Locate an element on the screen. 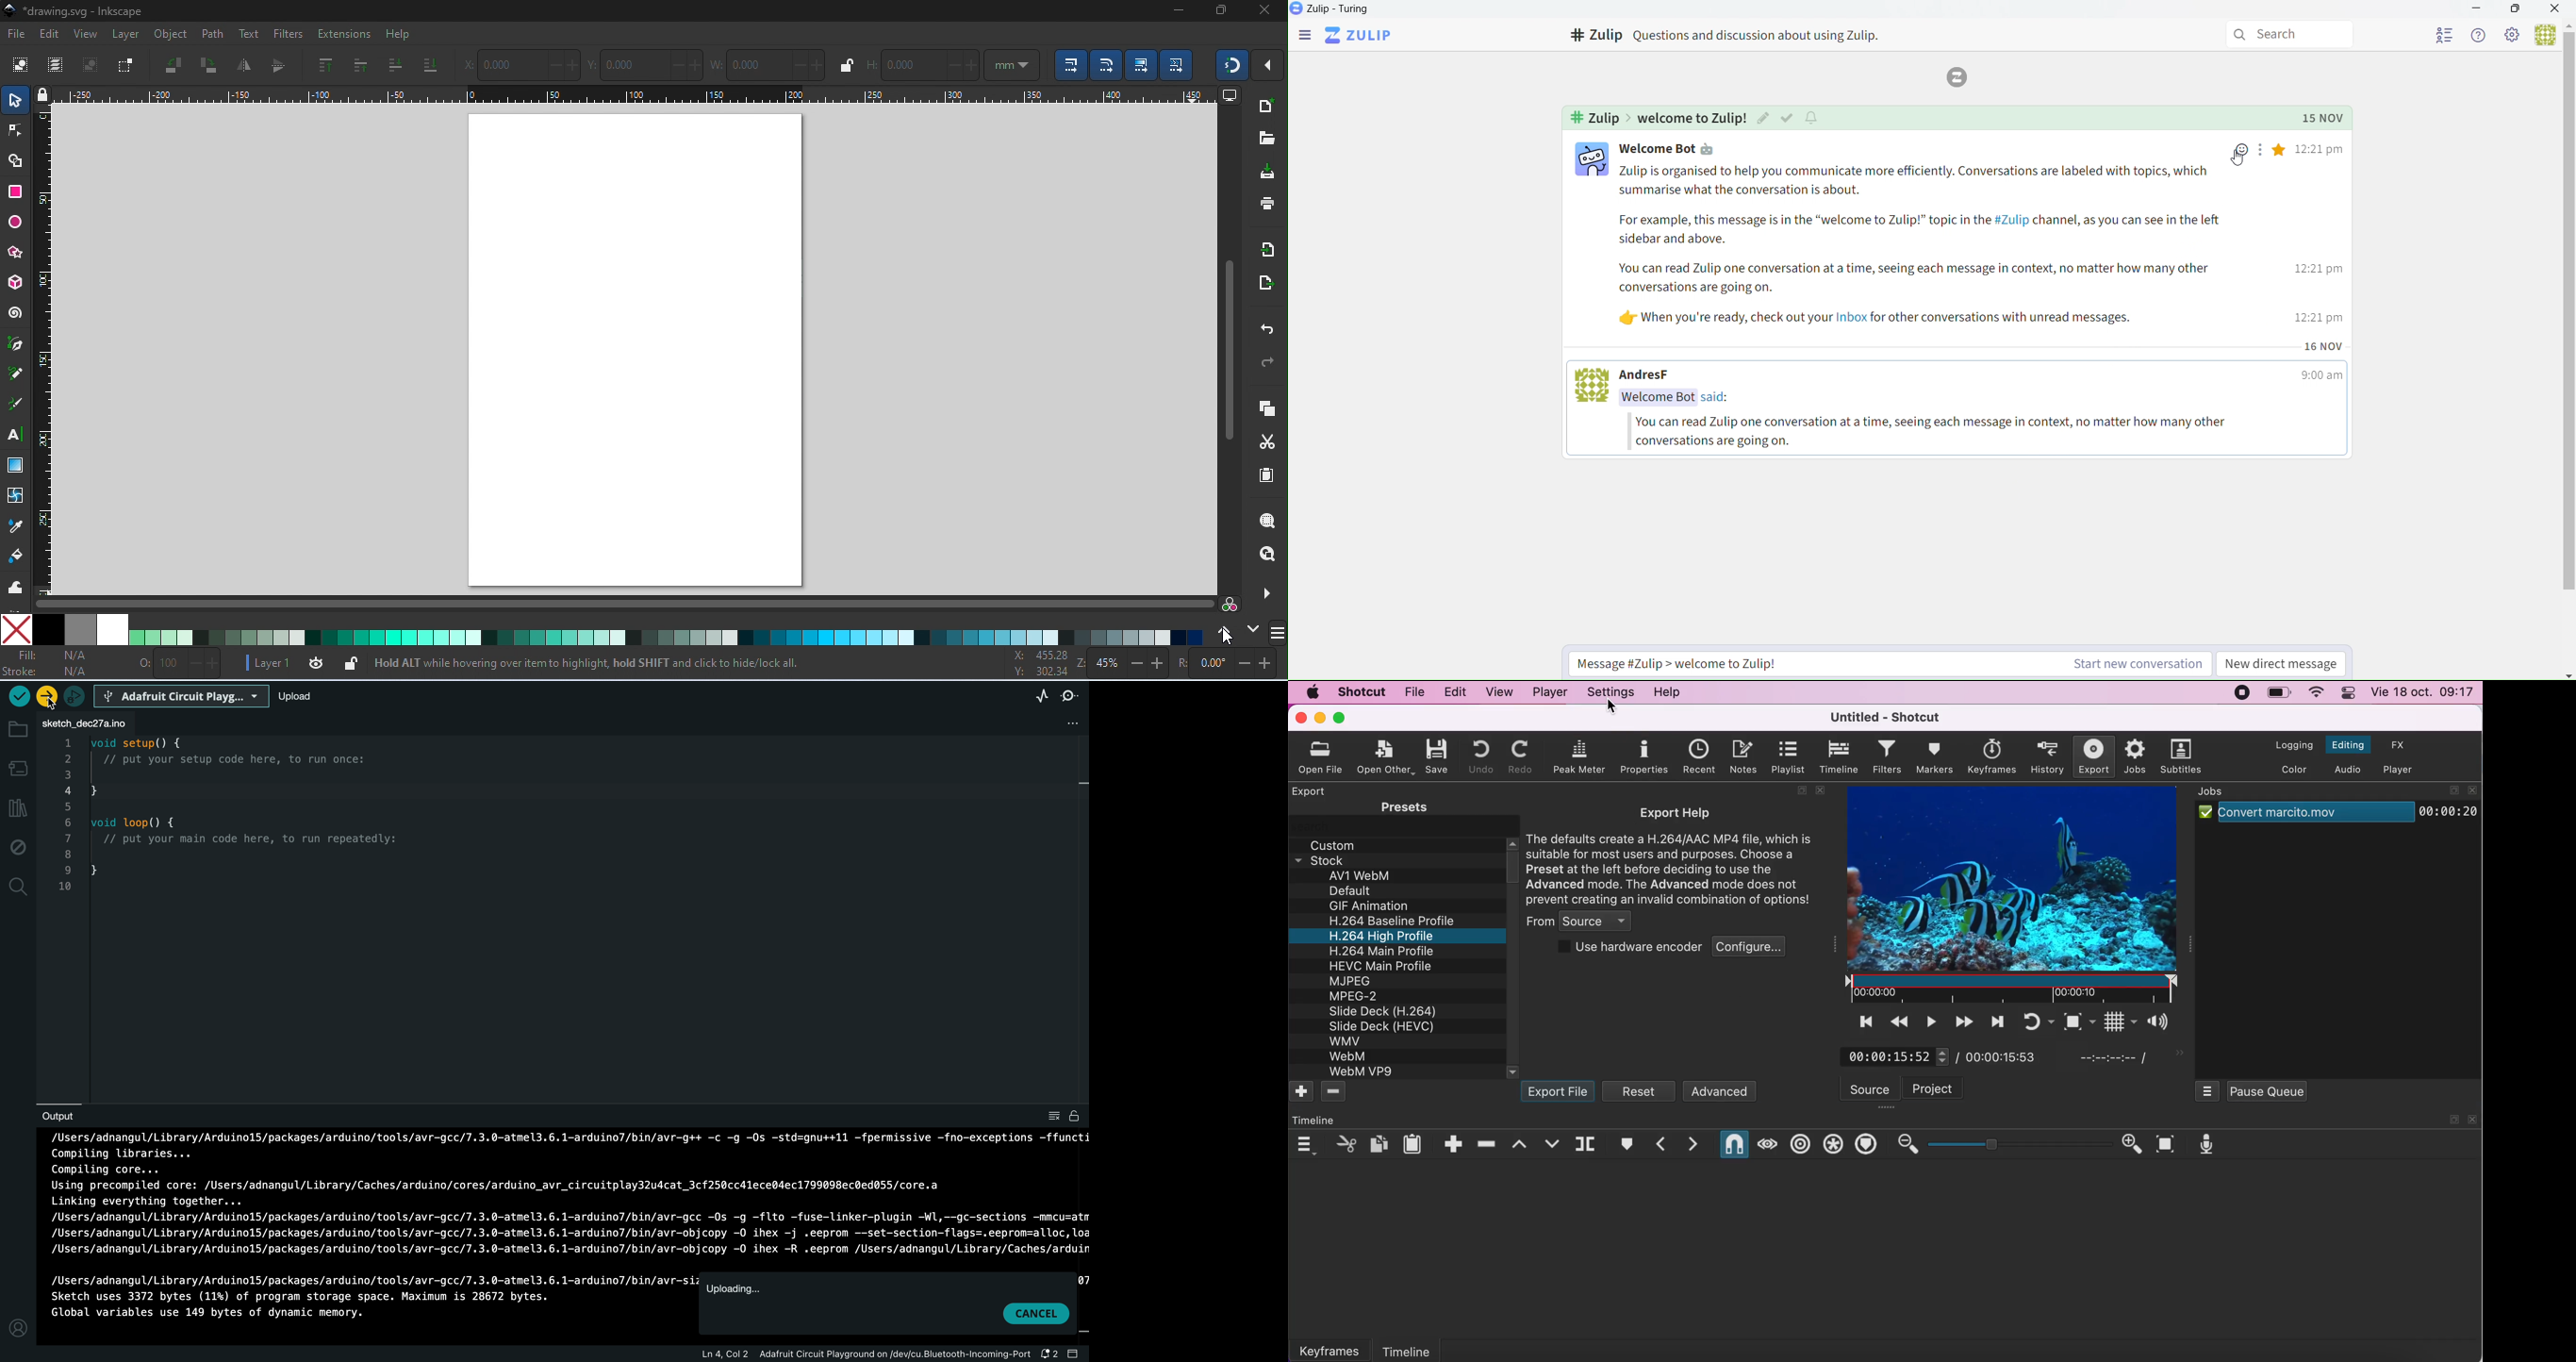 This screenshot has width=2576, height=1372. markers is located at coordinates (1936, 758).